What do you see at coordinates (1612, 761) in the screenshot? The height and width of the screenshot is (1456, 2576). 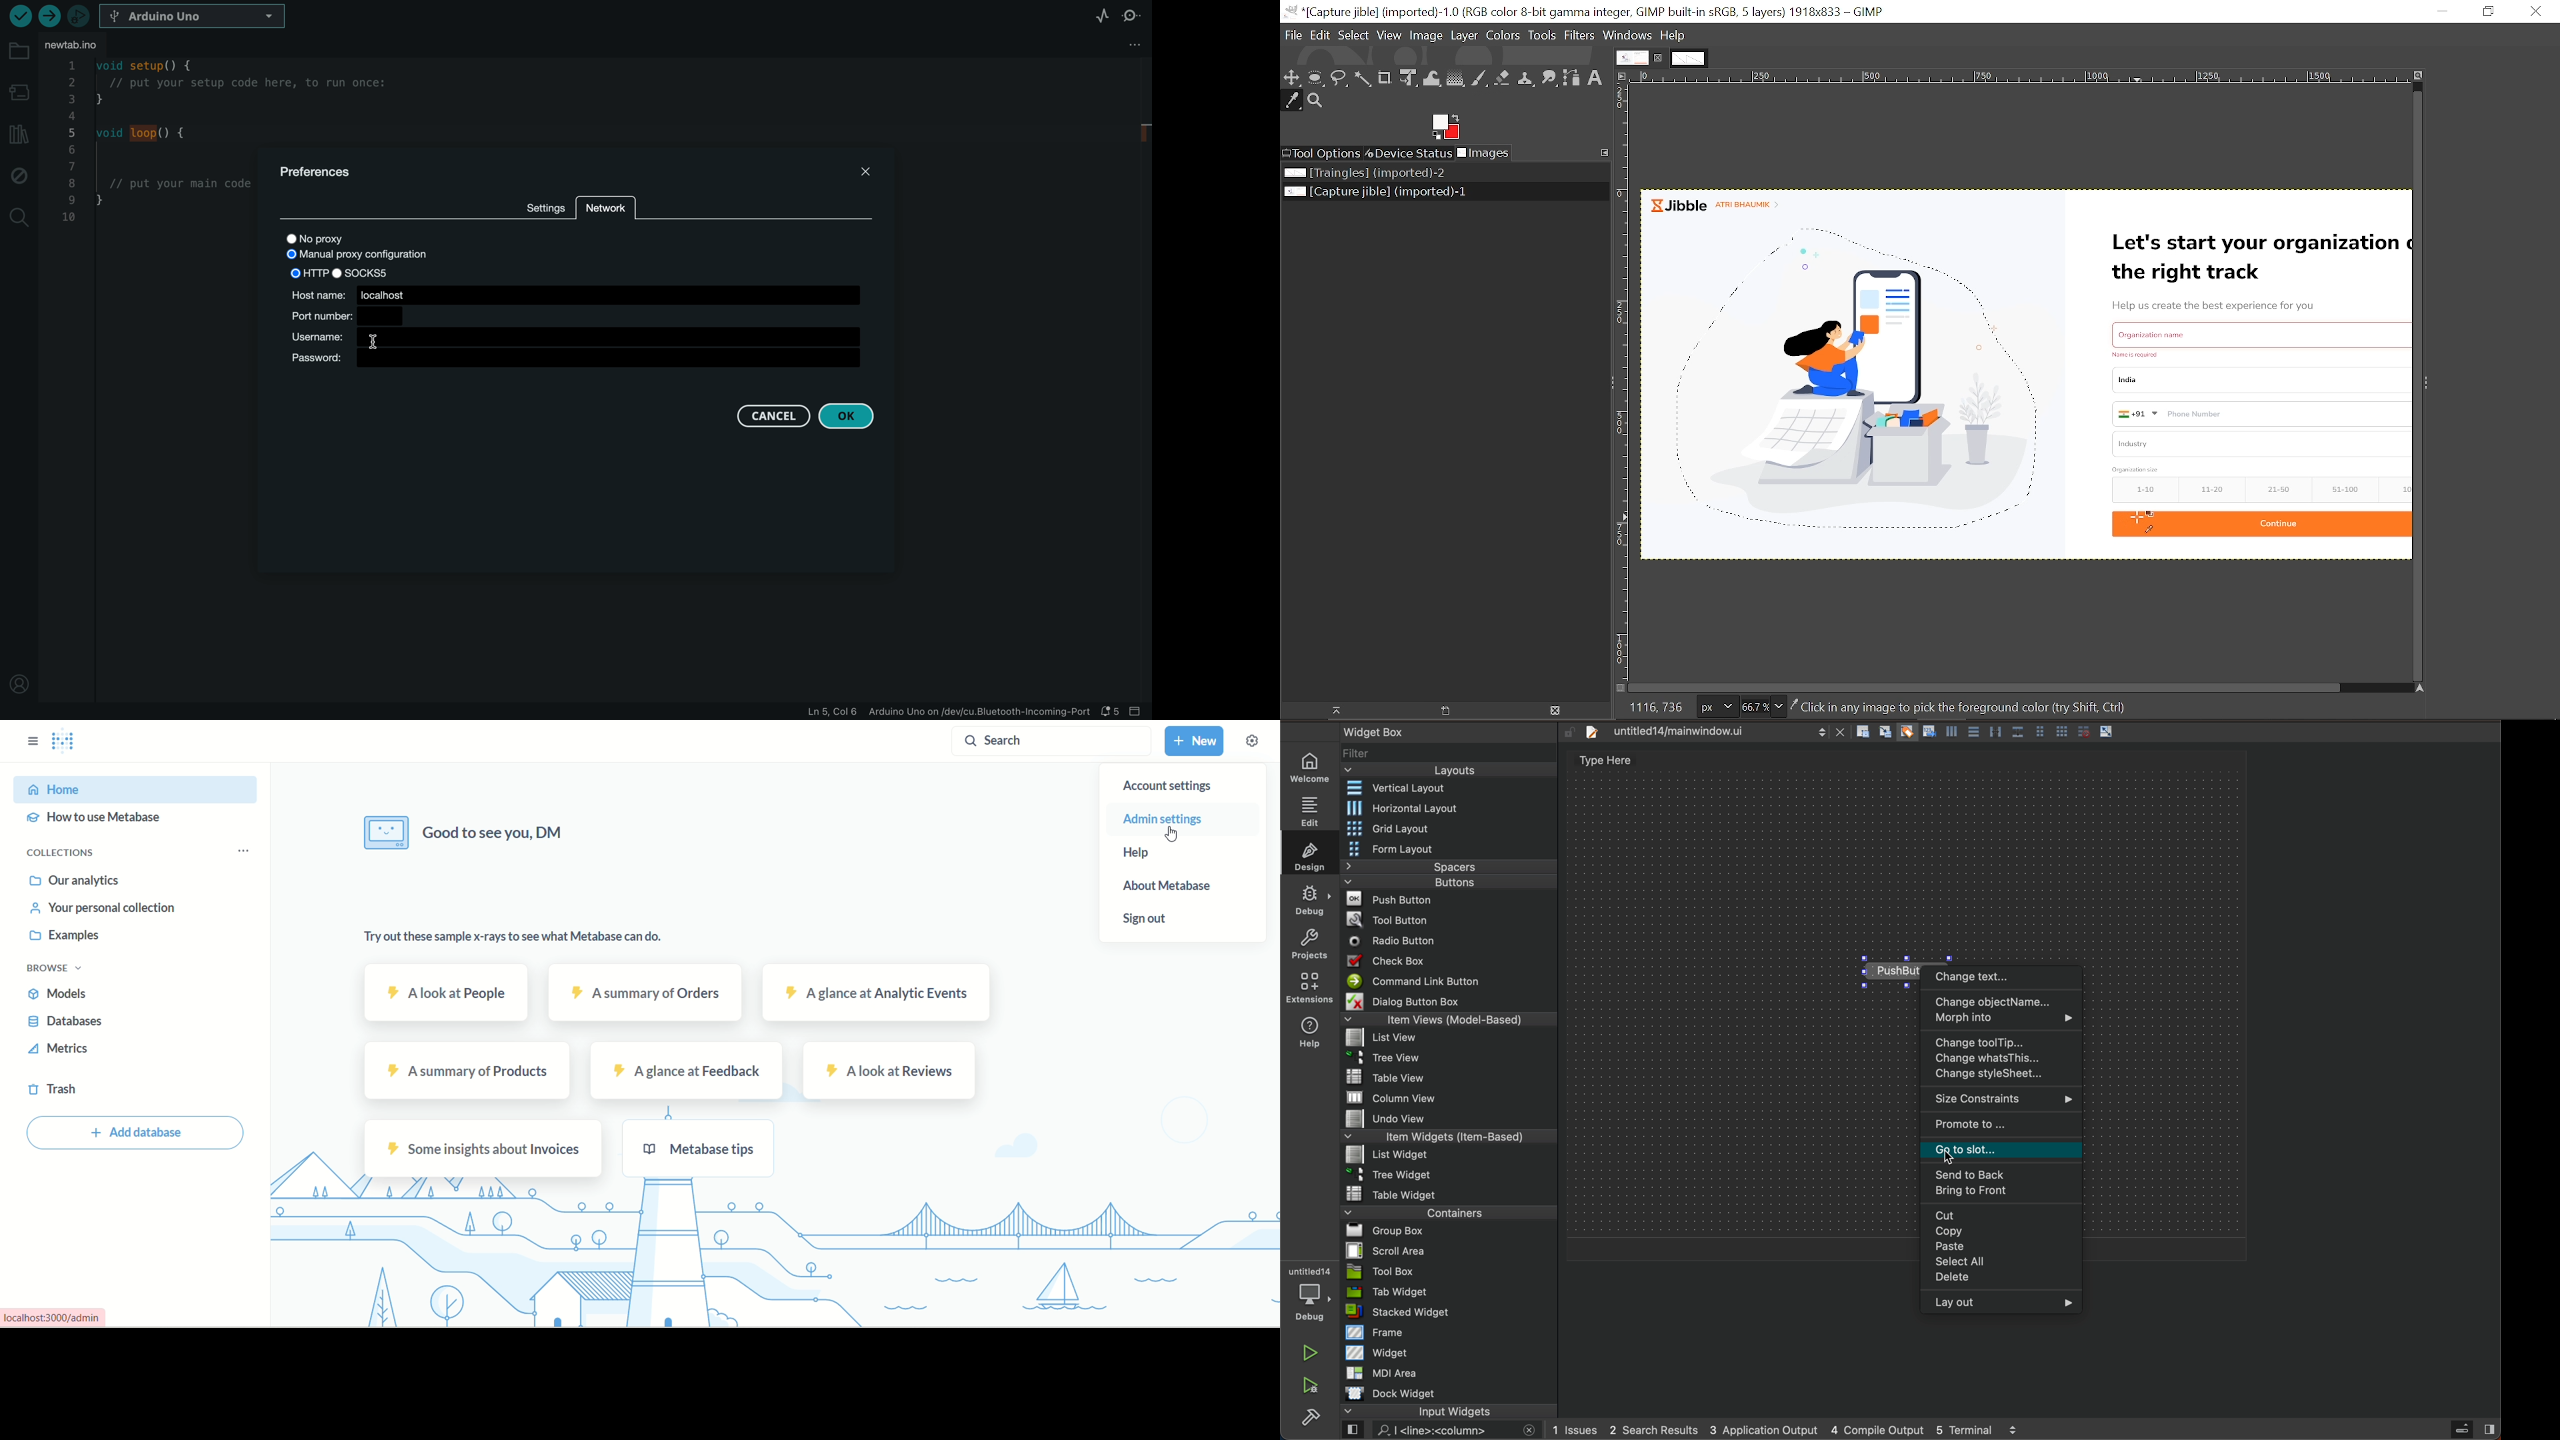 I see `type here` at bounding box center [1612, 761].